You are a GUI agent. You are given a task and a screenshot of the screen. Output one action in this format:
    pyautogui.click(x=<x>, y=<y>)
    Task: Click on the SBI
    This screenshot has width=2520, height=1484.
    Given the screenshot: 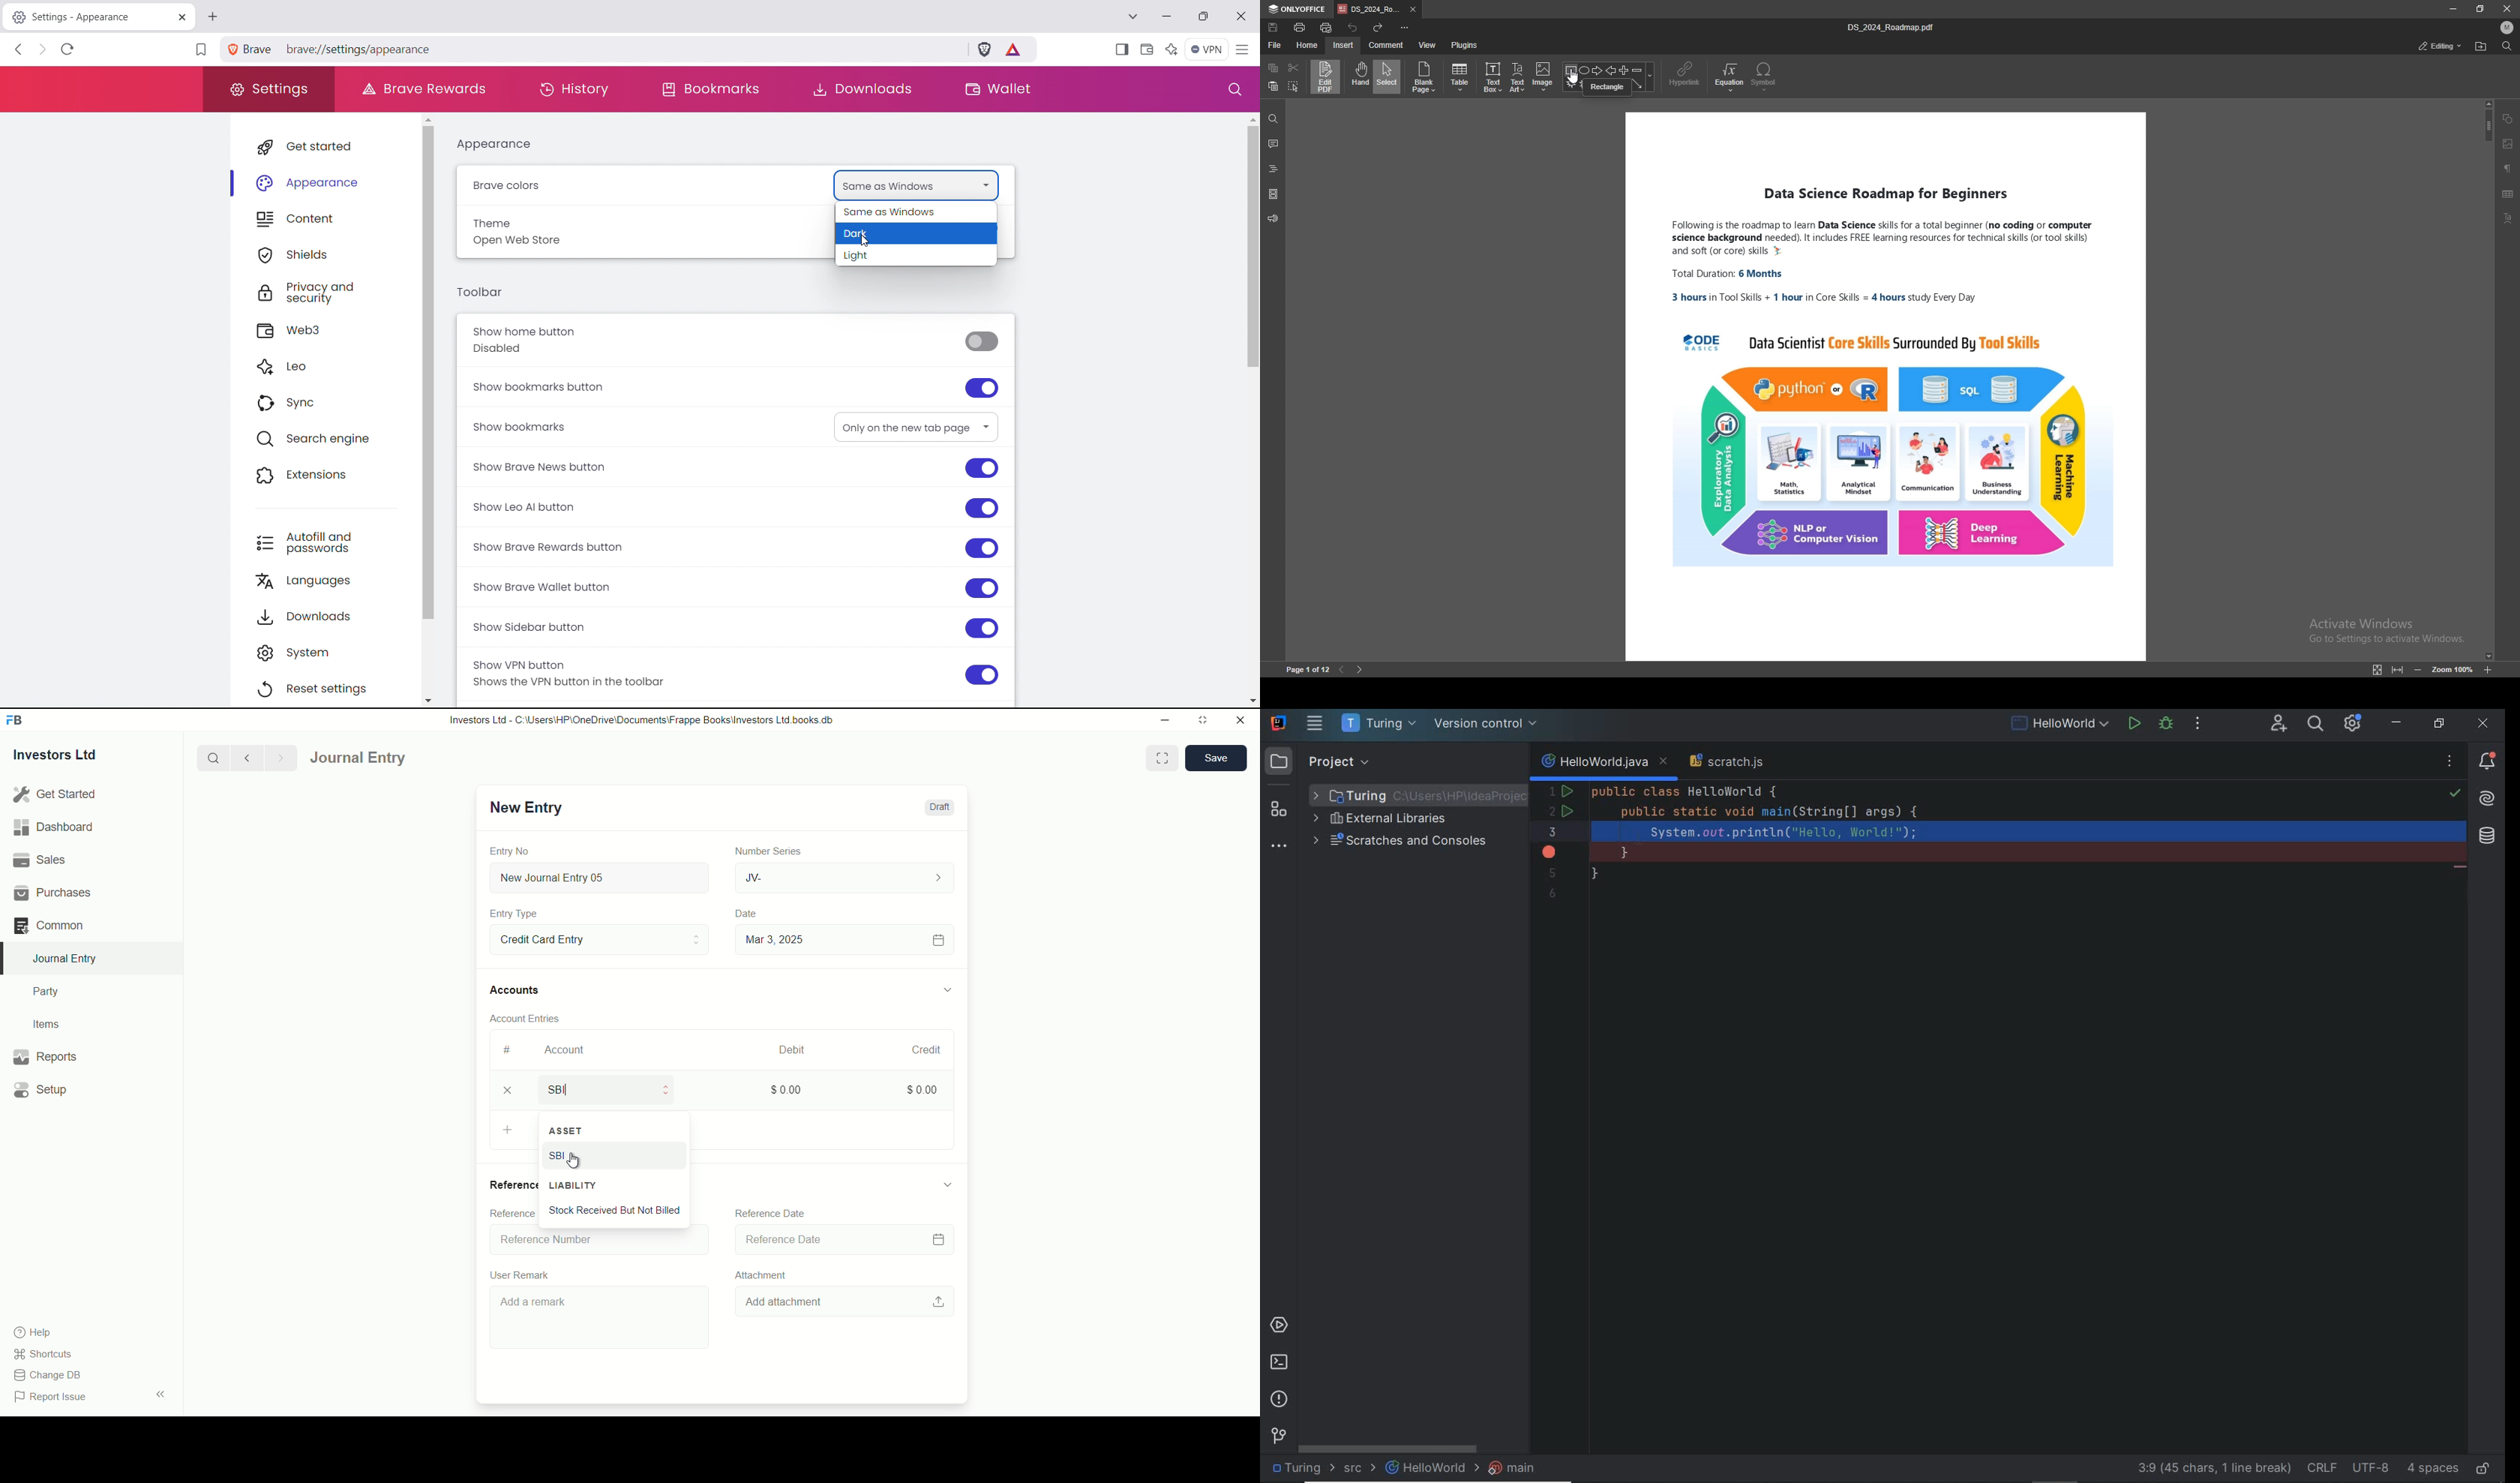 What is the action you would take?
    pyautogui.click(x=614, y=1089)
    